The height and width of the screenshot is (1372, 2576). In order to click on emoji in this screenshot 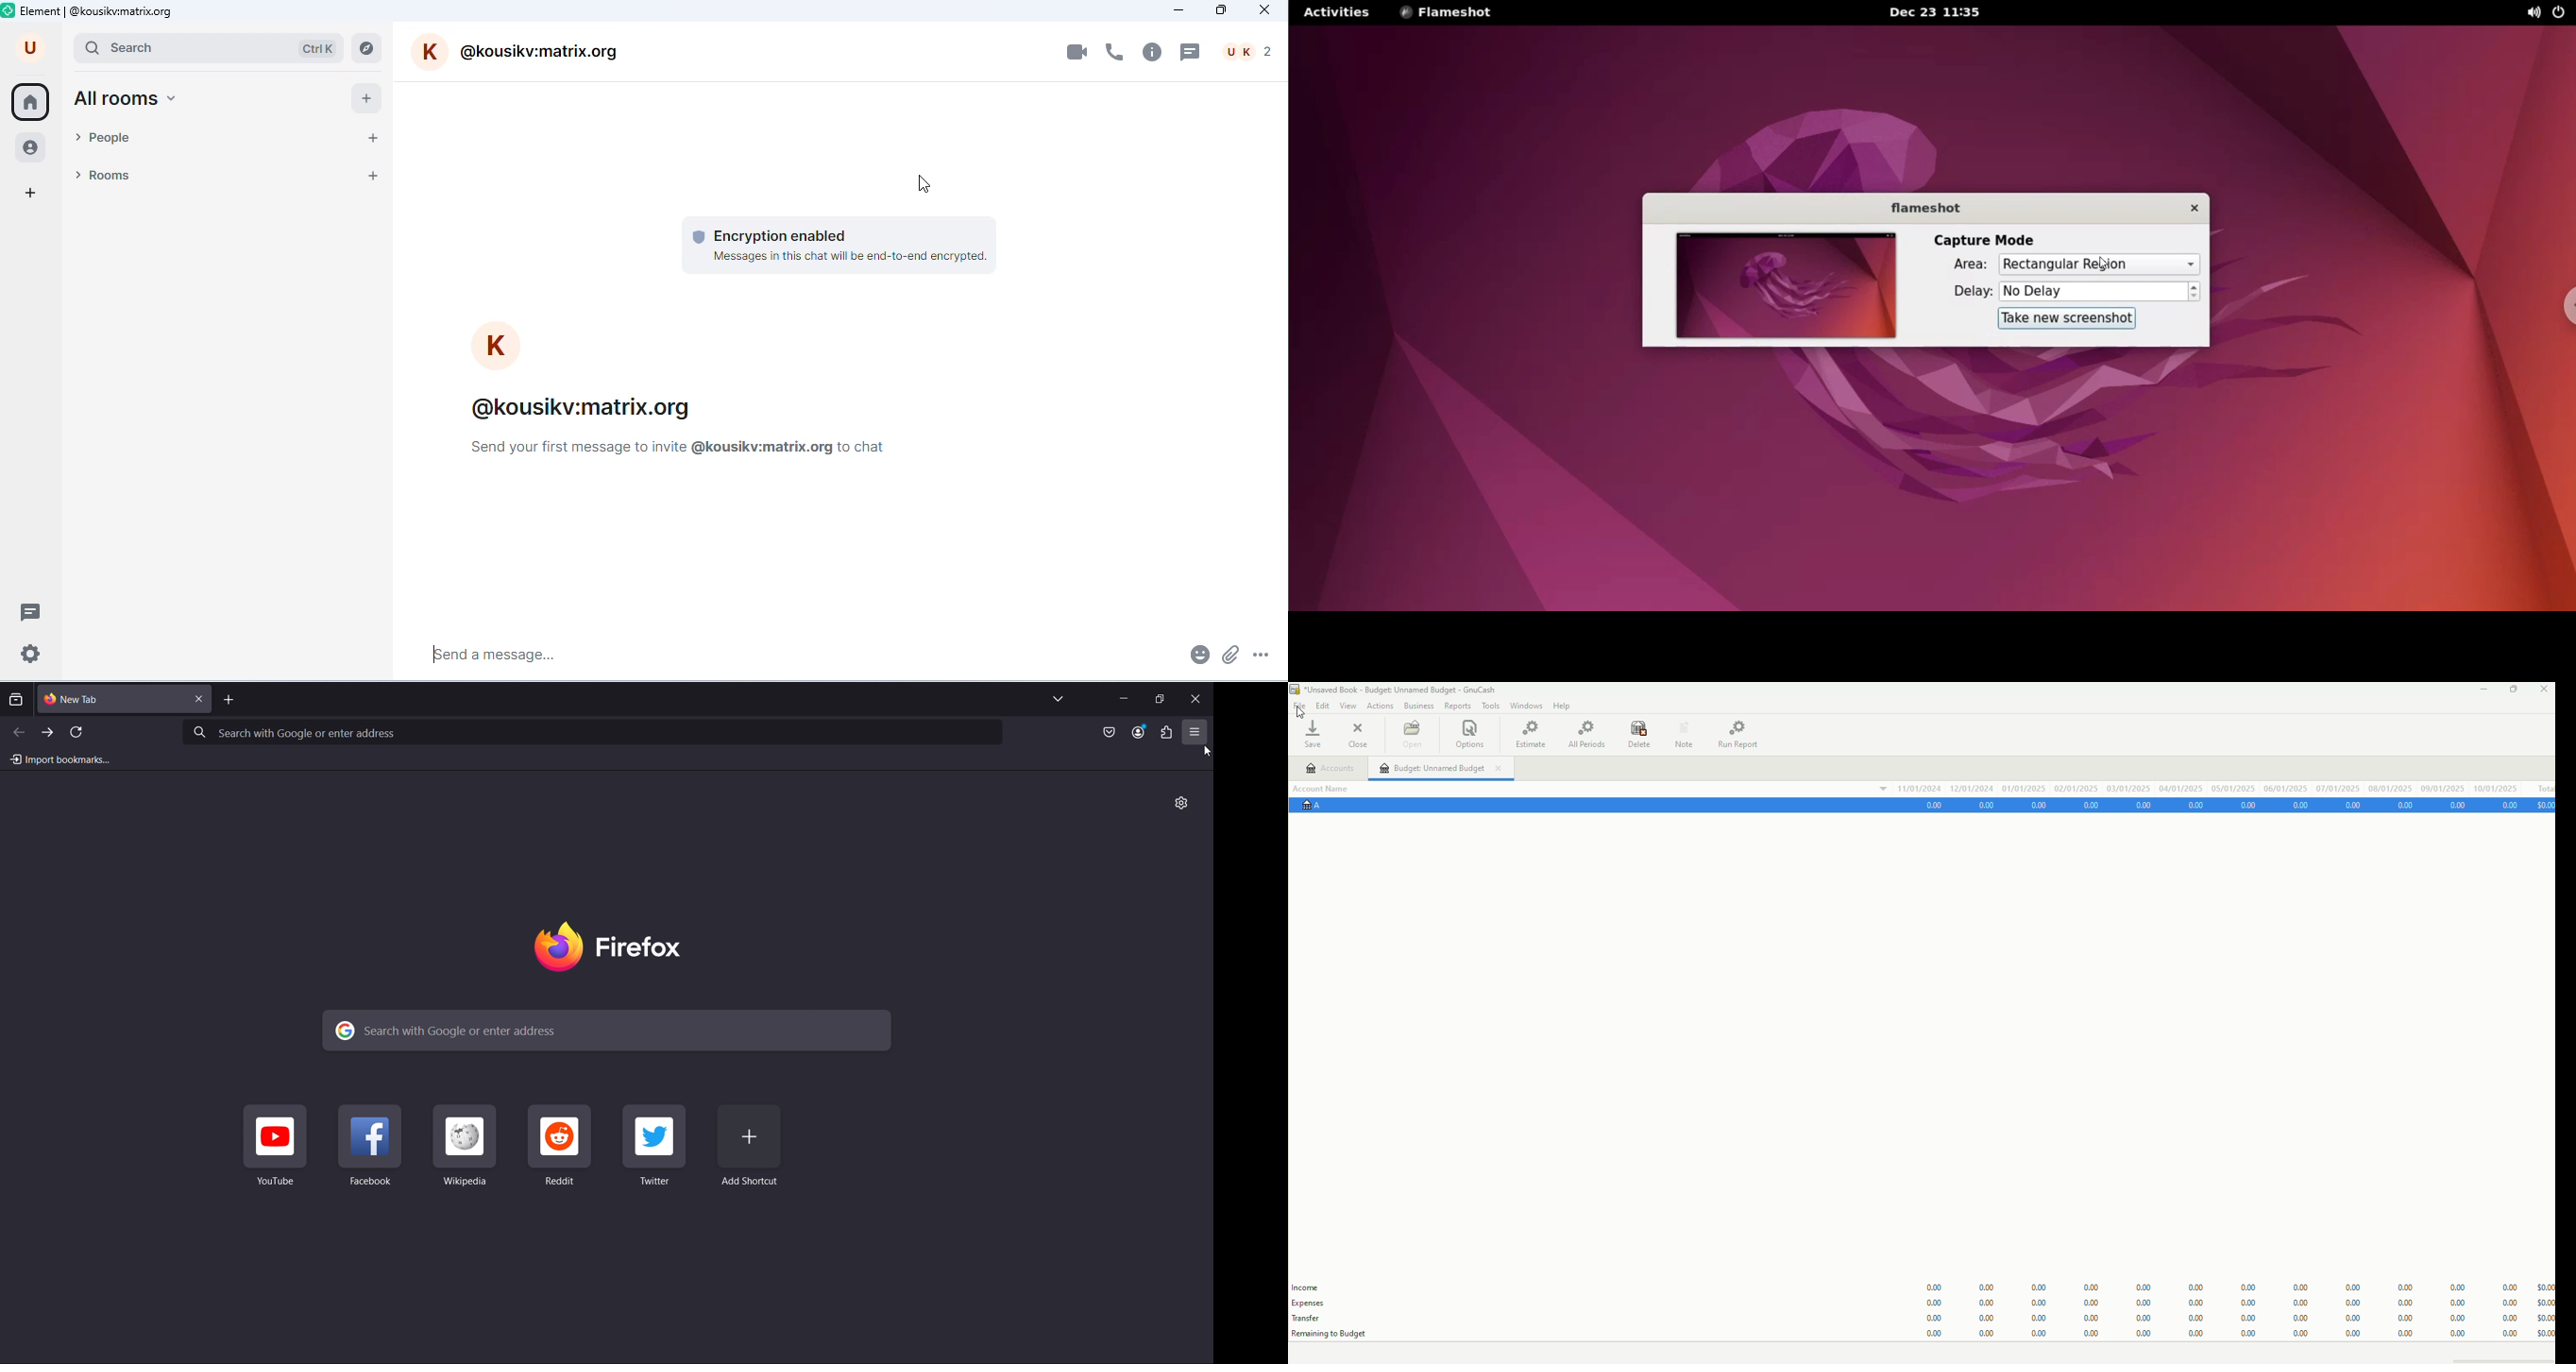, I will do `click(1196, 654)`.